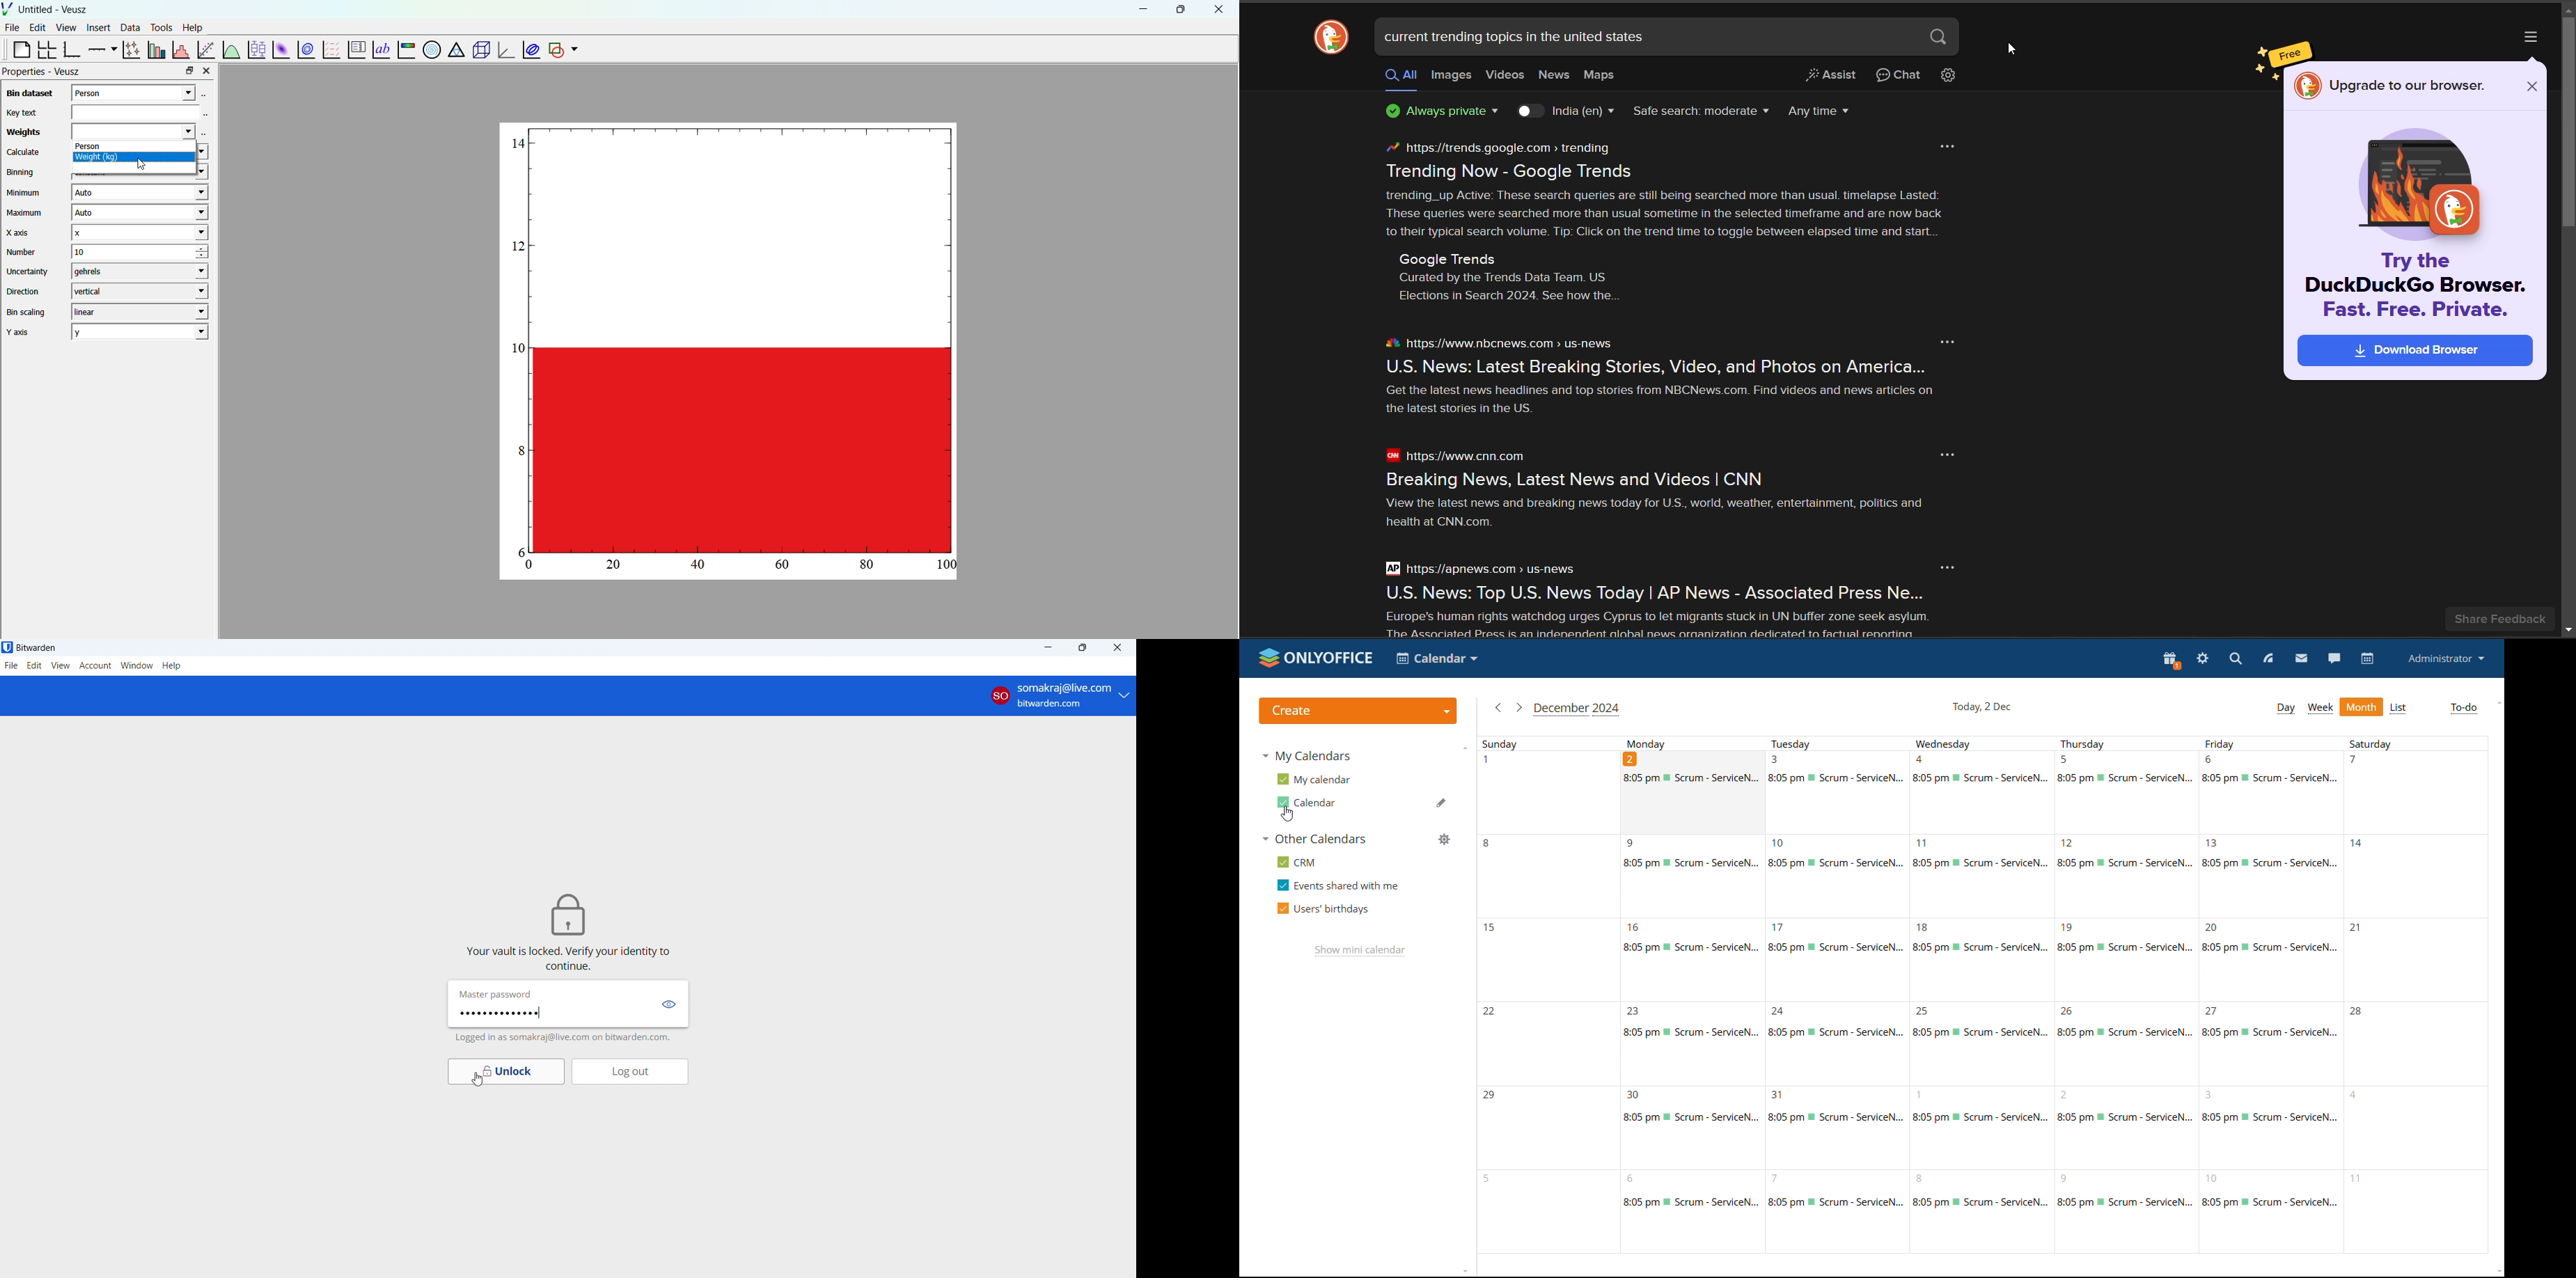  What do you see at coordinates (1546, 875) in the screenshot?
I see `8` at bounding box center [1546, 875].